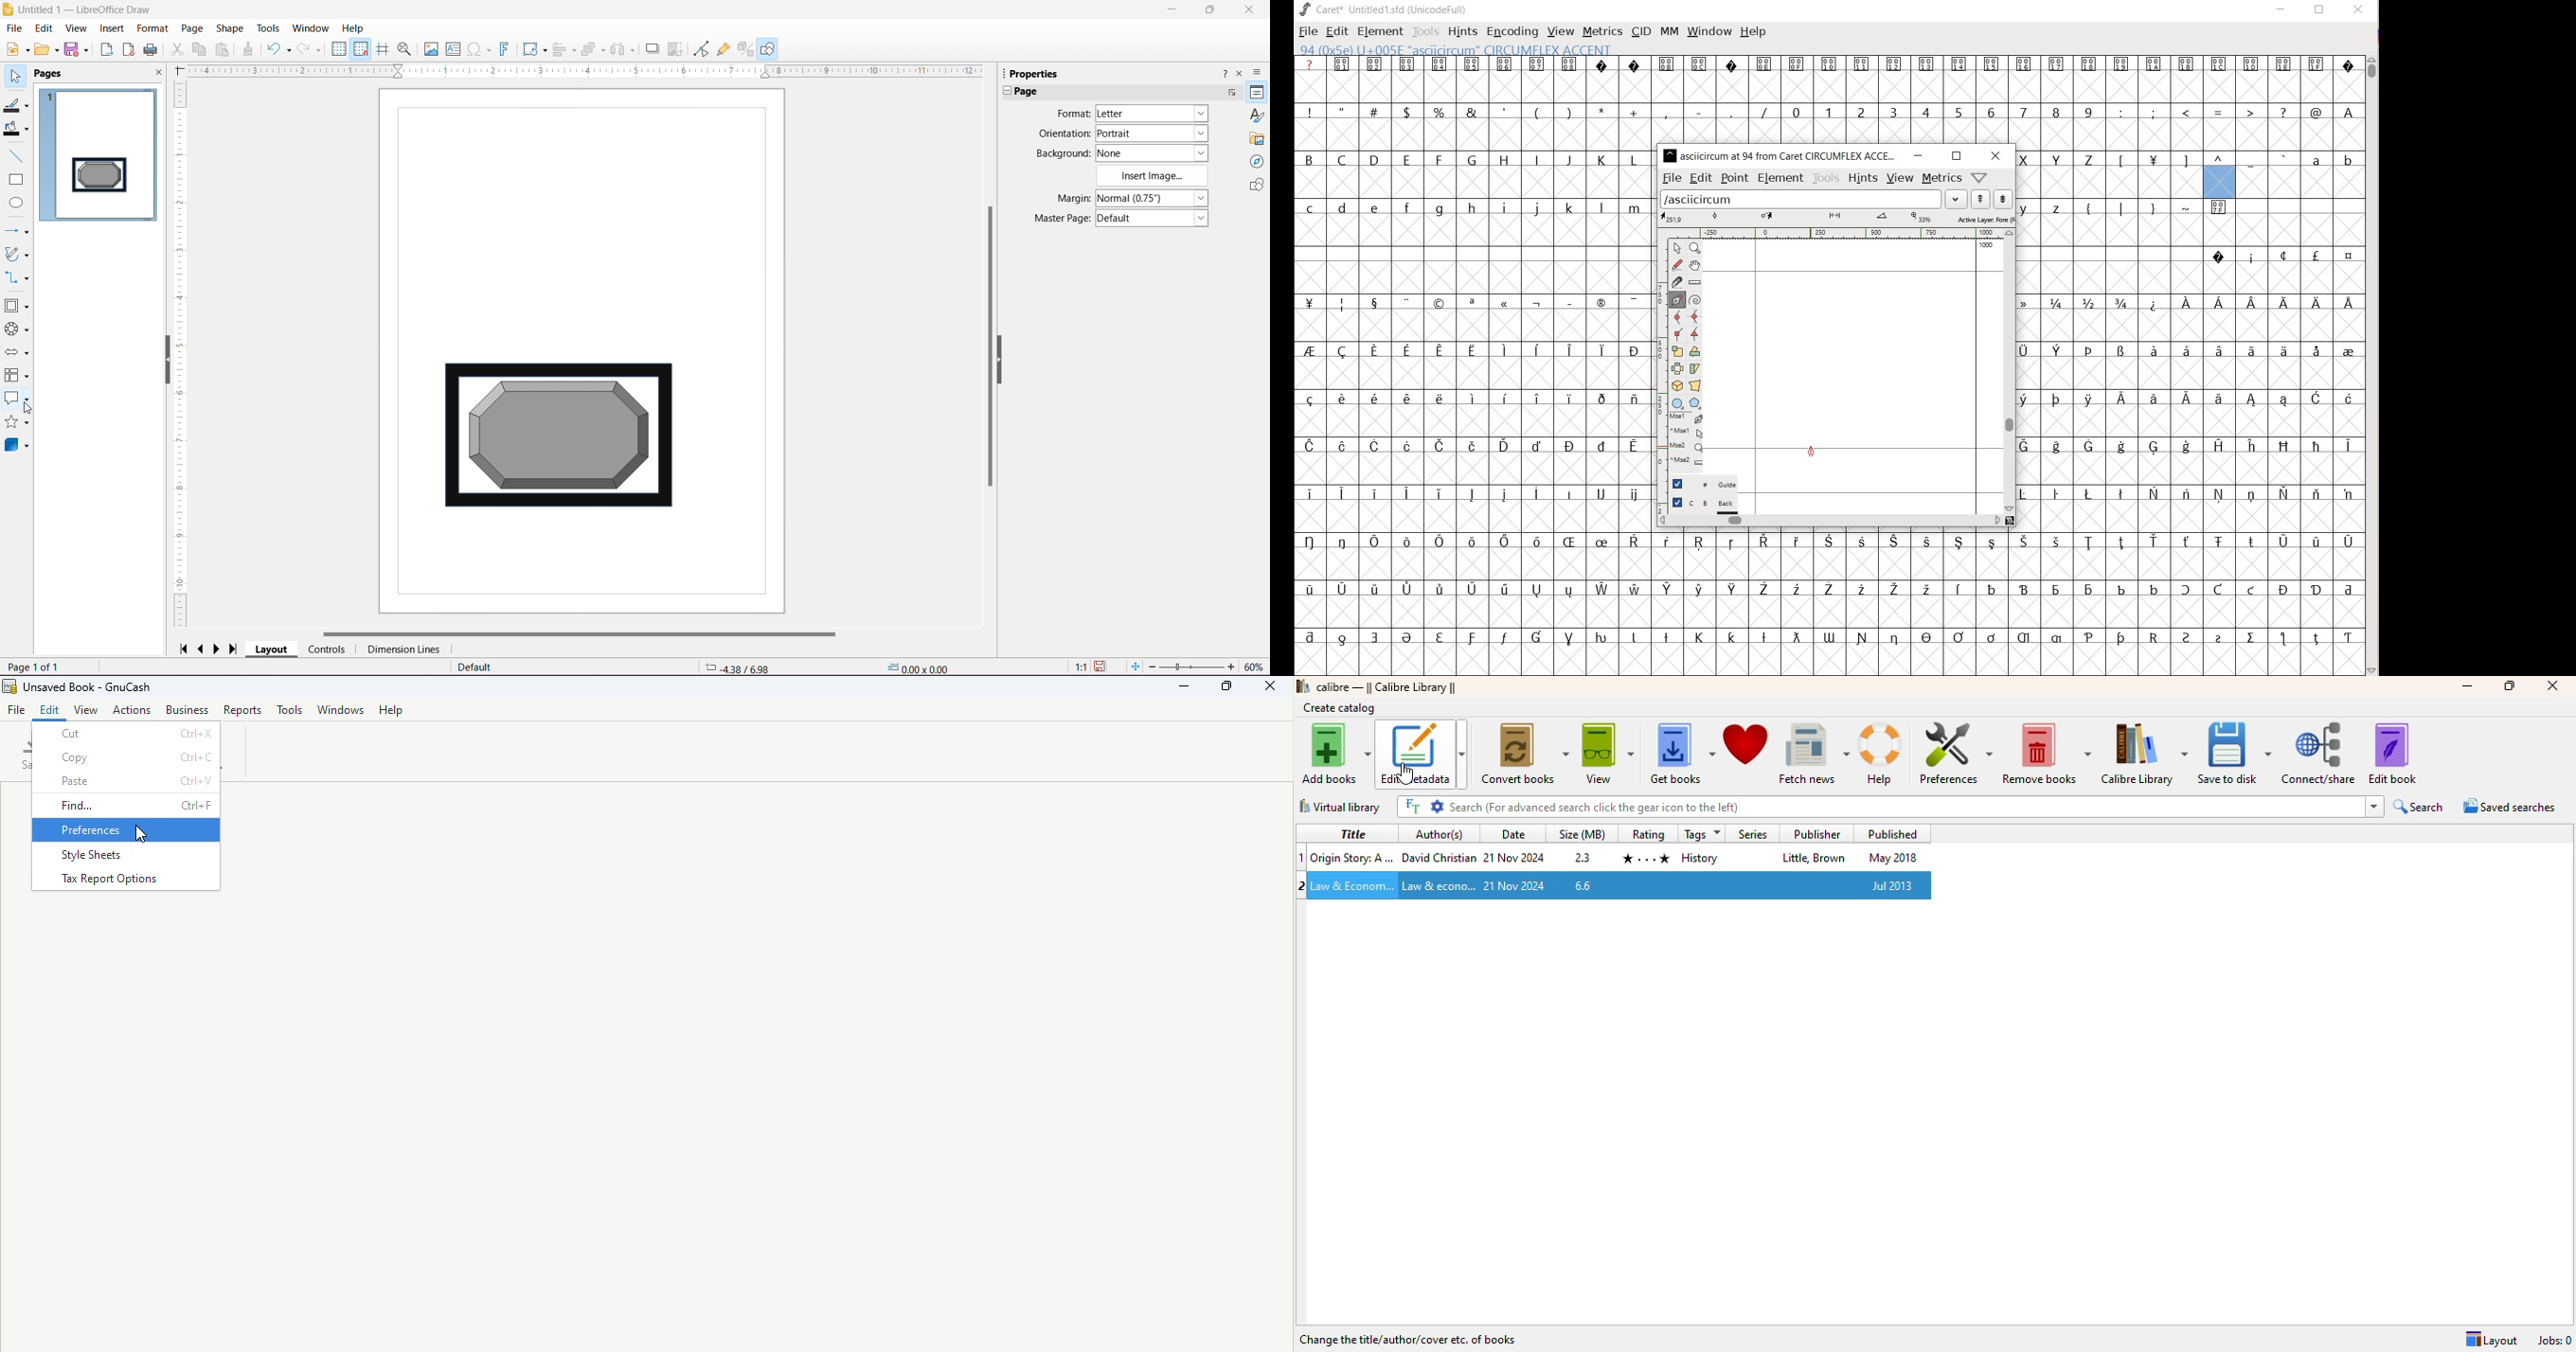 This screenshot has height=1372, width=2576. I want to click on fetch news, so click(1814, 754).